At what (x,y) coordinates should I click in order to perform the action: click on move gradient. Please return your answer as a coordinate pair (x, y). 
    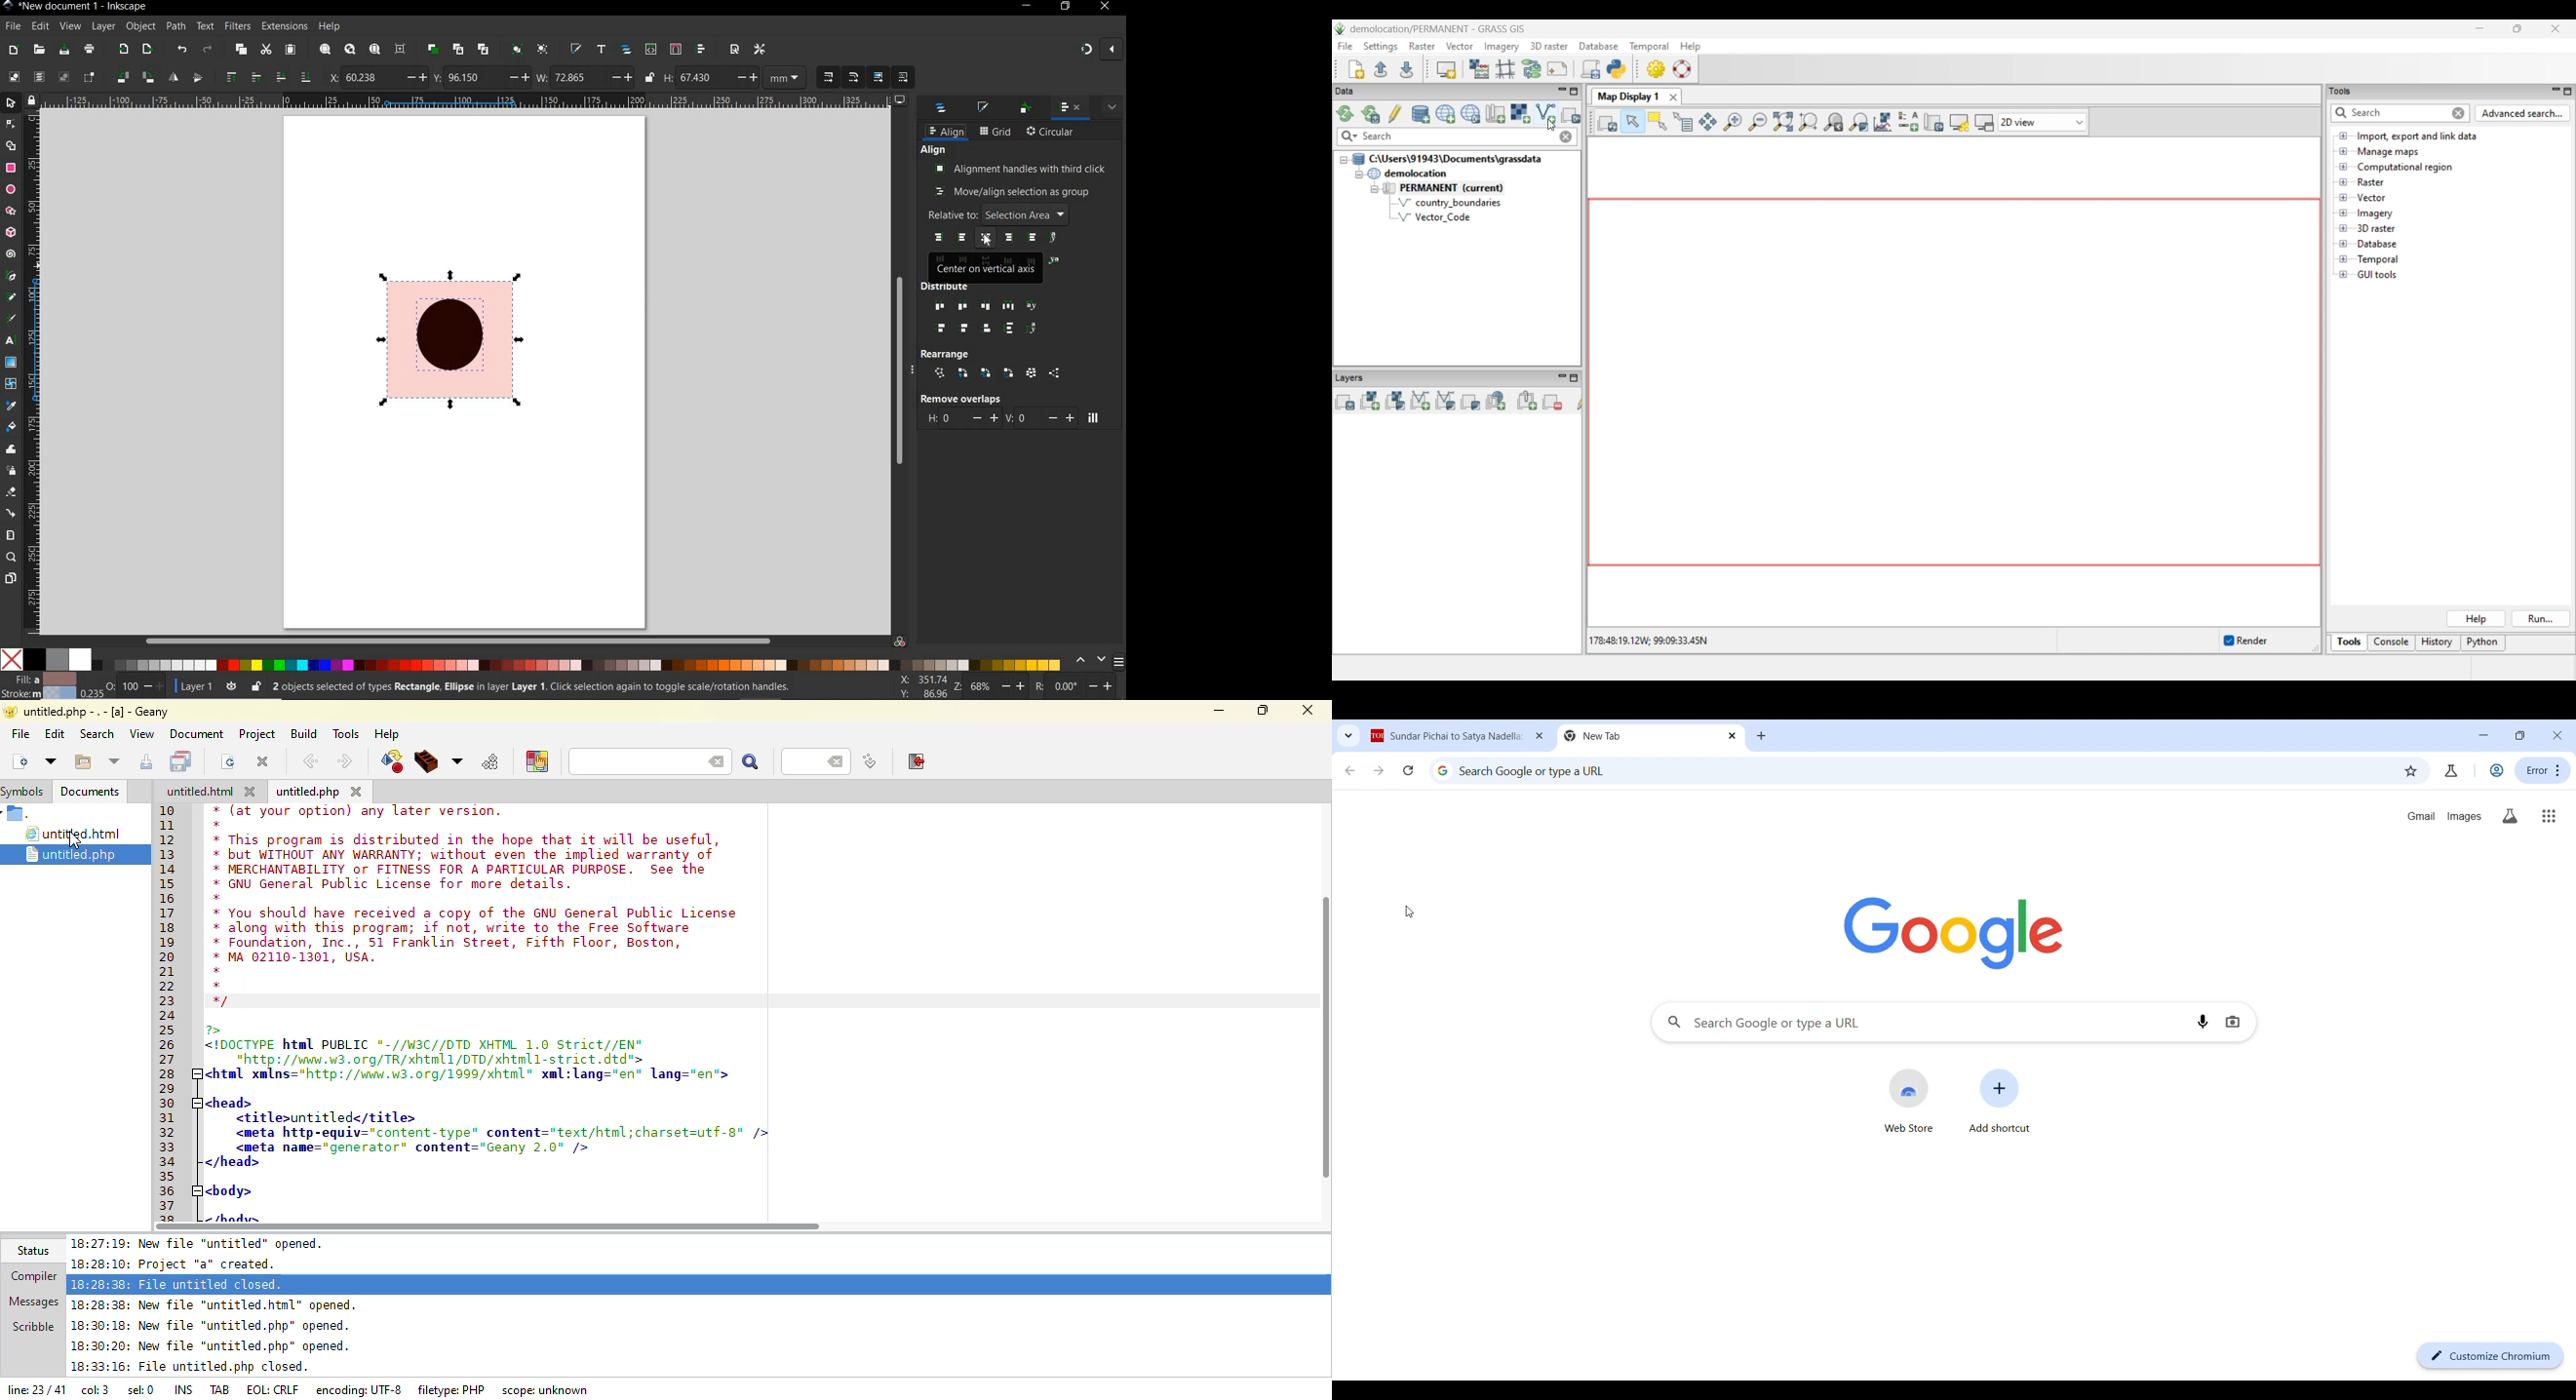
    Looking at the image, I should click on (879, 76).